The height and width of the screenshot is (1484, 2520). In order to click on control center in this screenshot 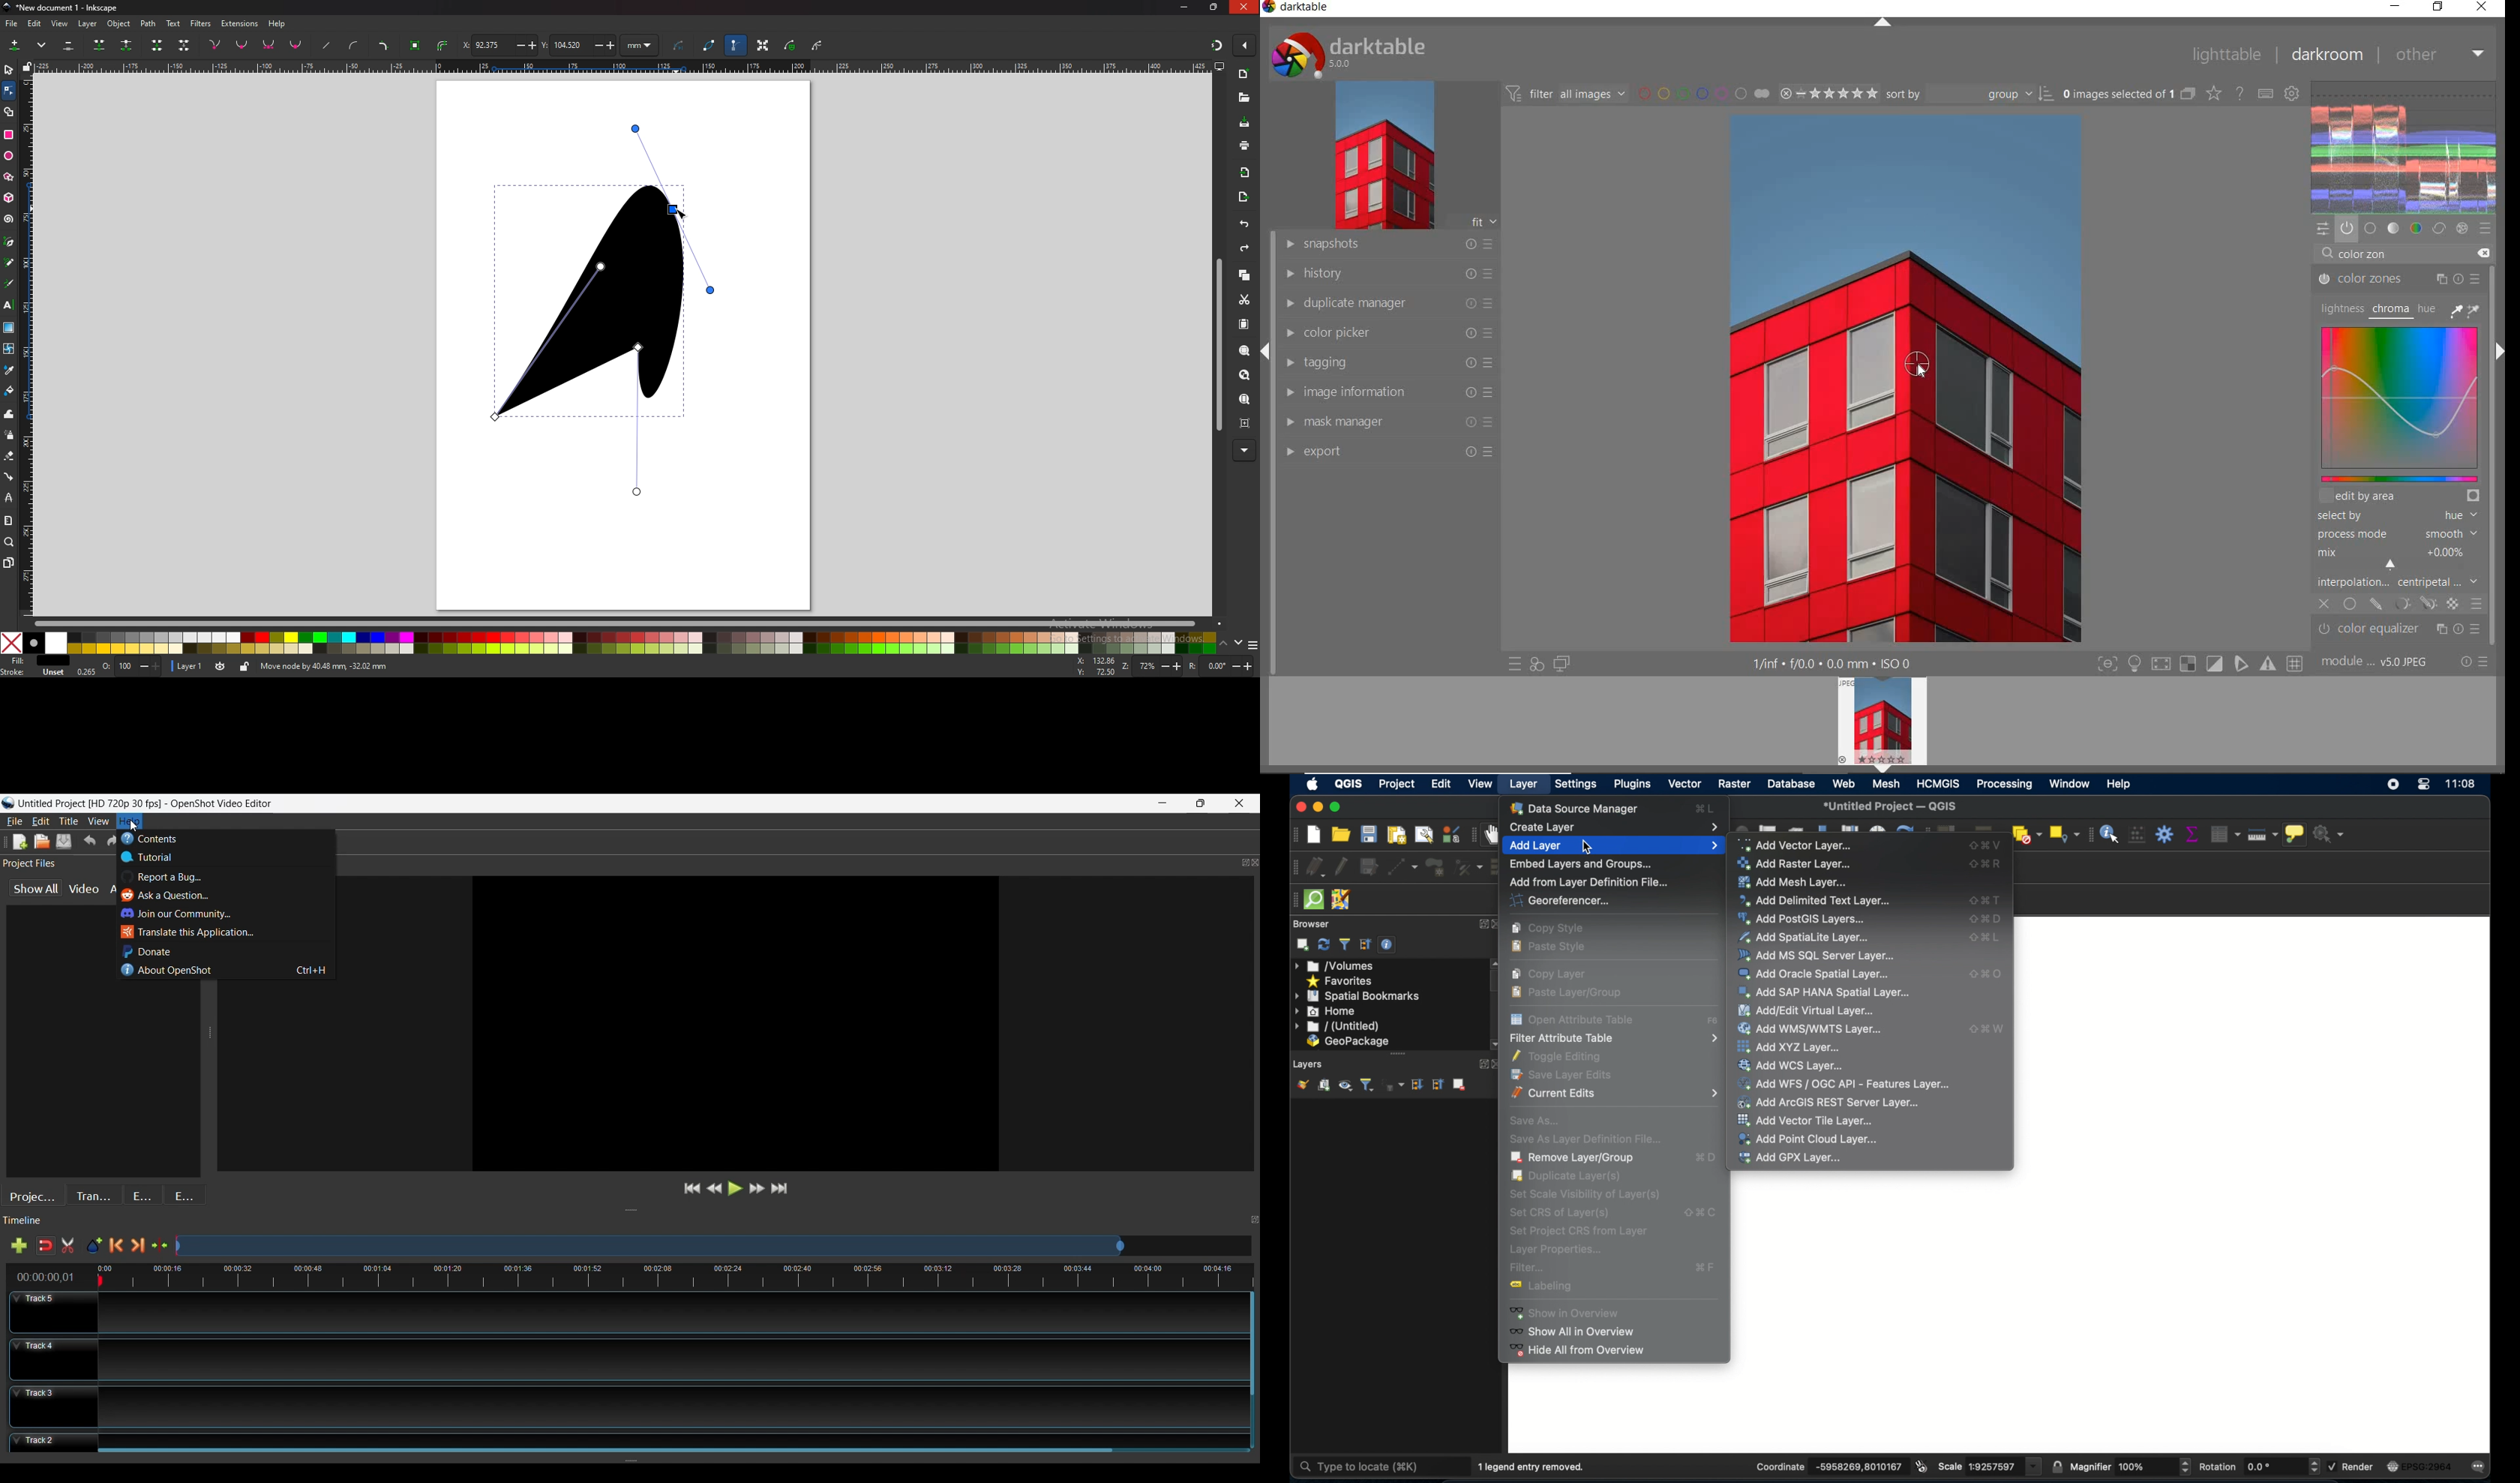, I will do `click(2424, 787)`.